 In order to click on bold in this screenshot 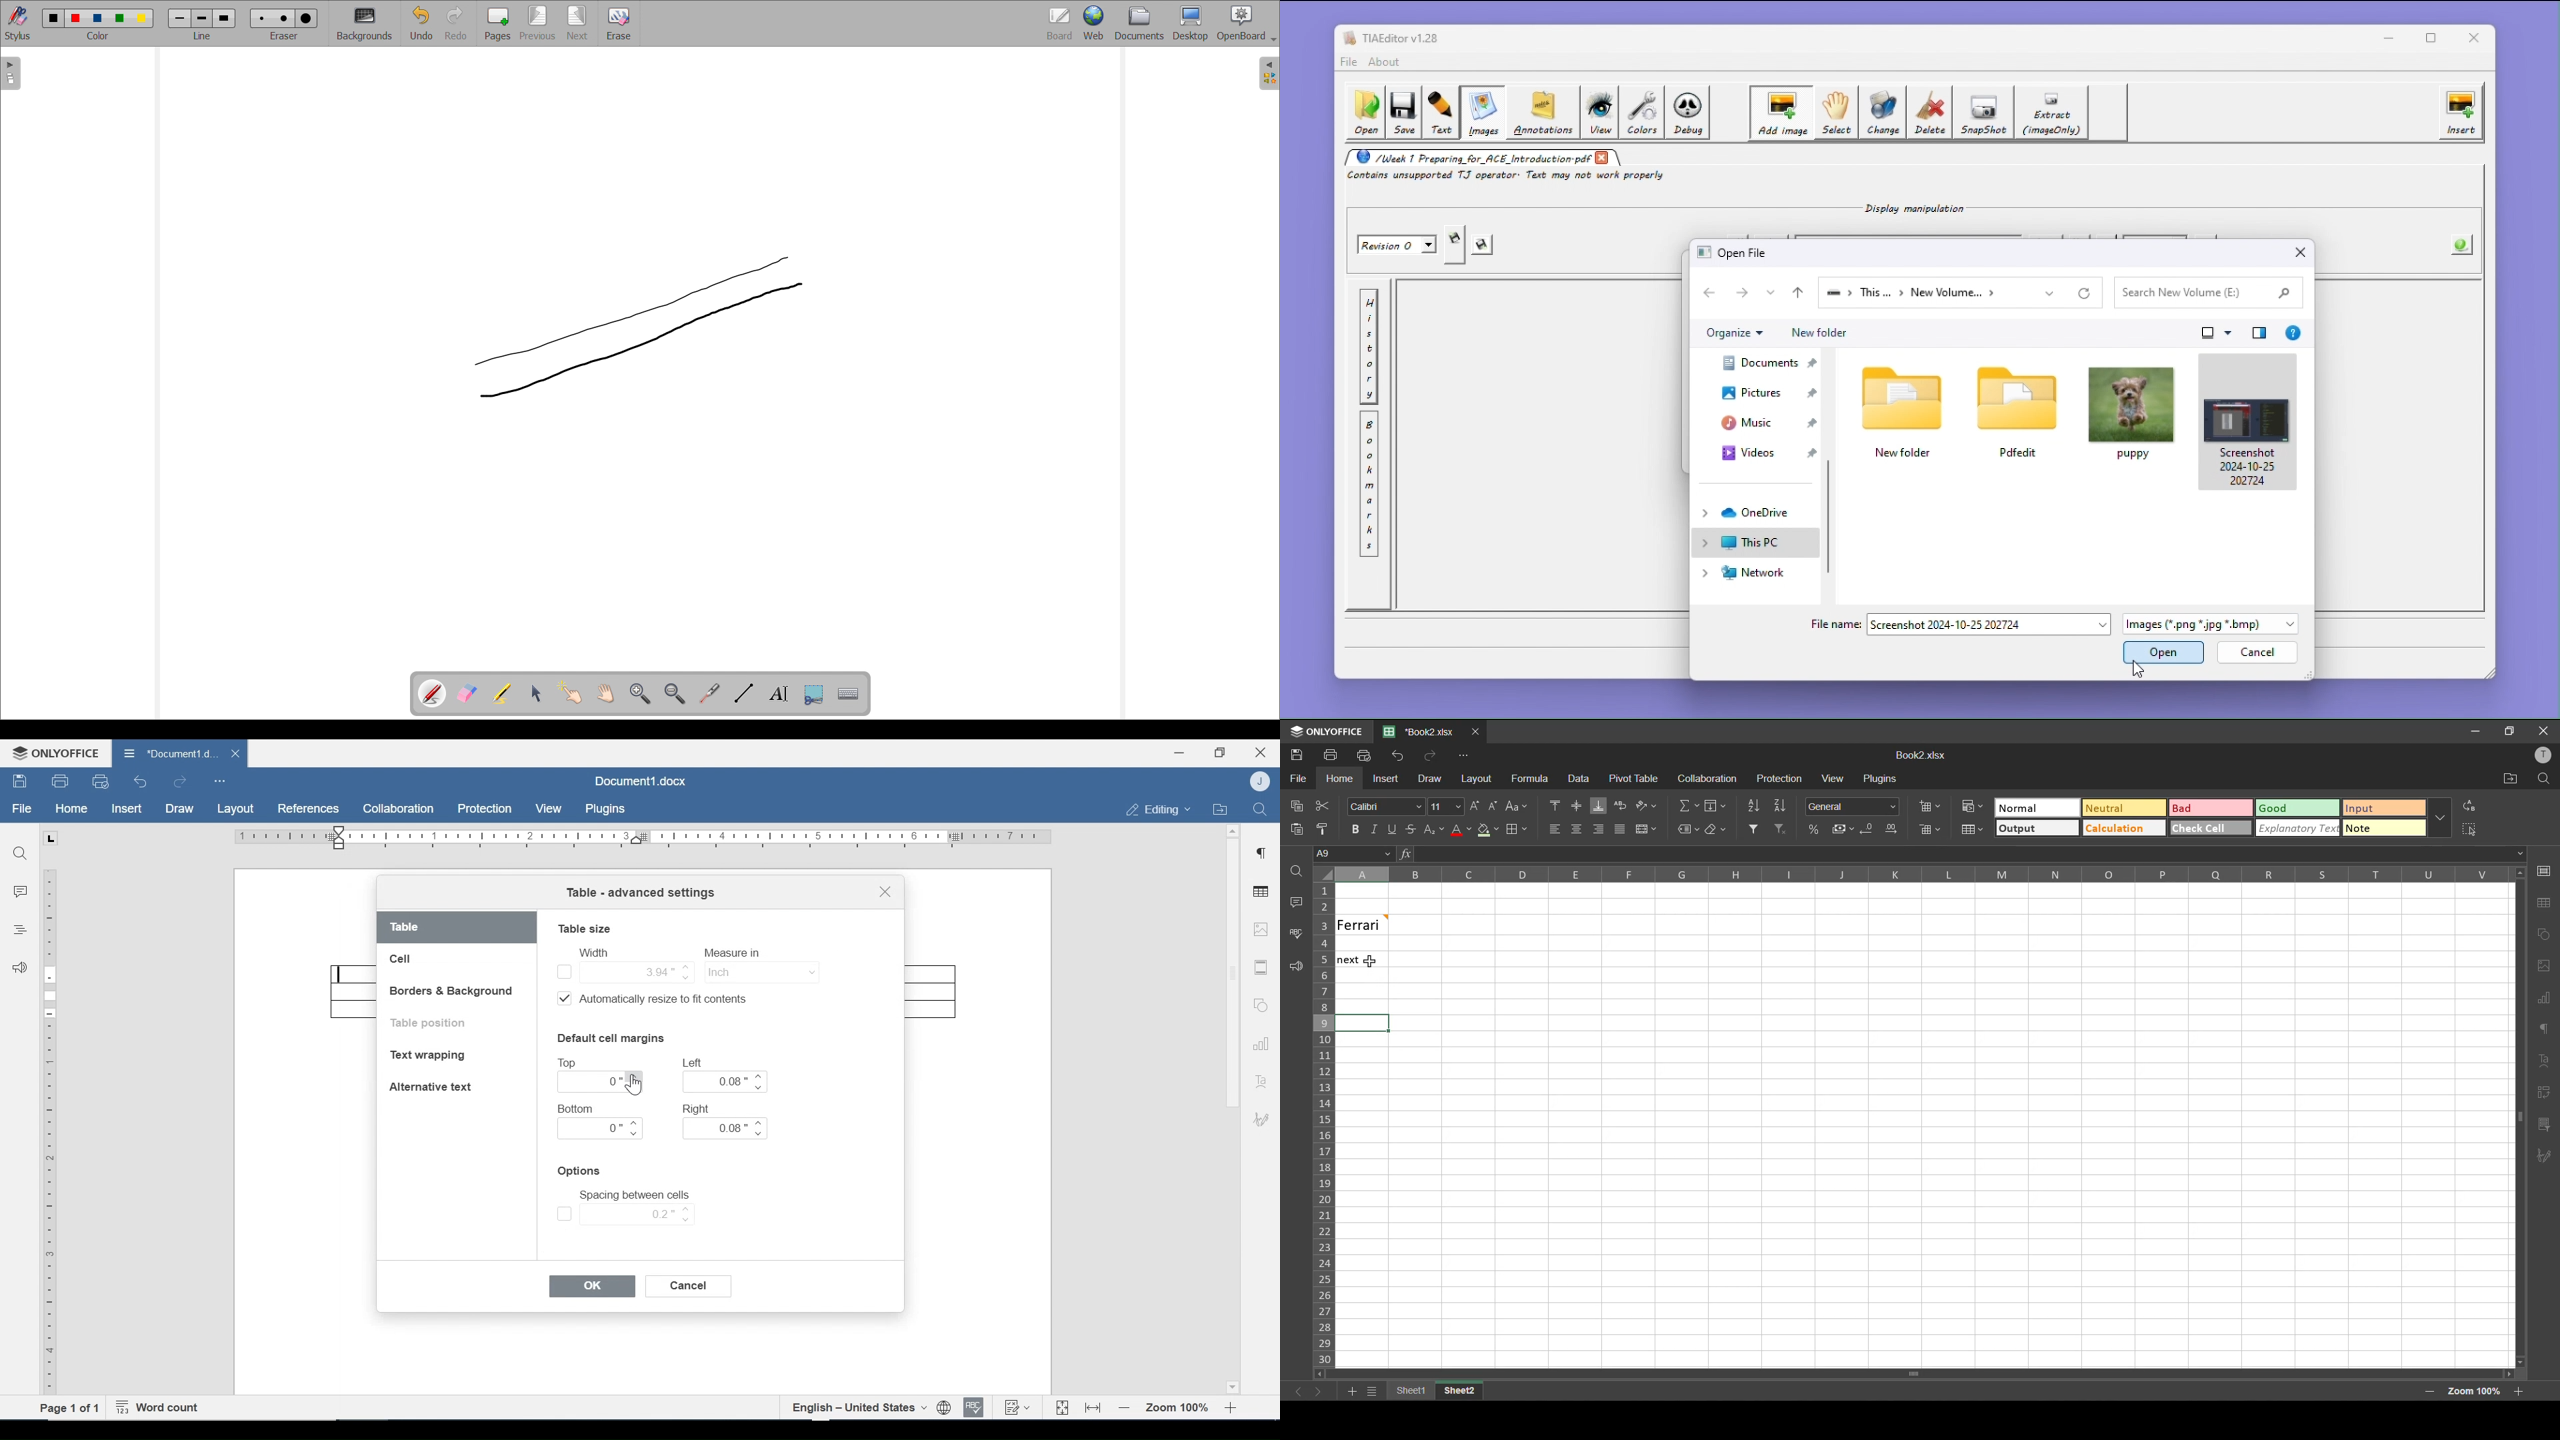, I will do `click(1354, 829)`.